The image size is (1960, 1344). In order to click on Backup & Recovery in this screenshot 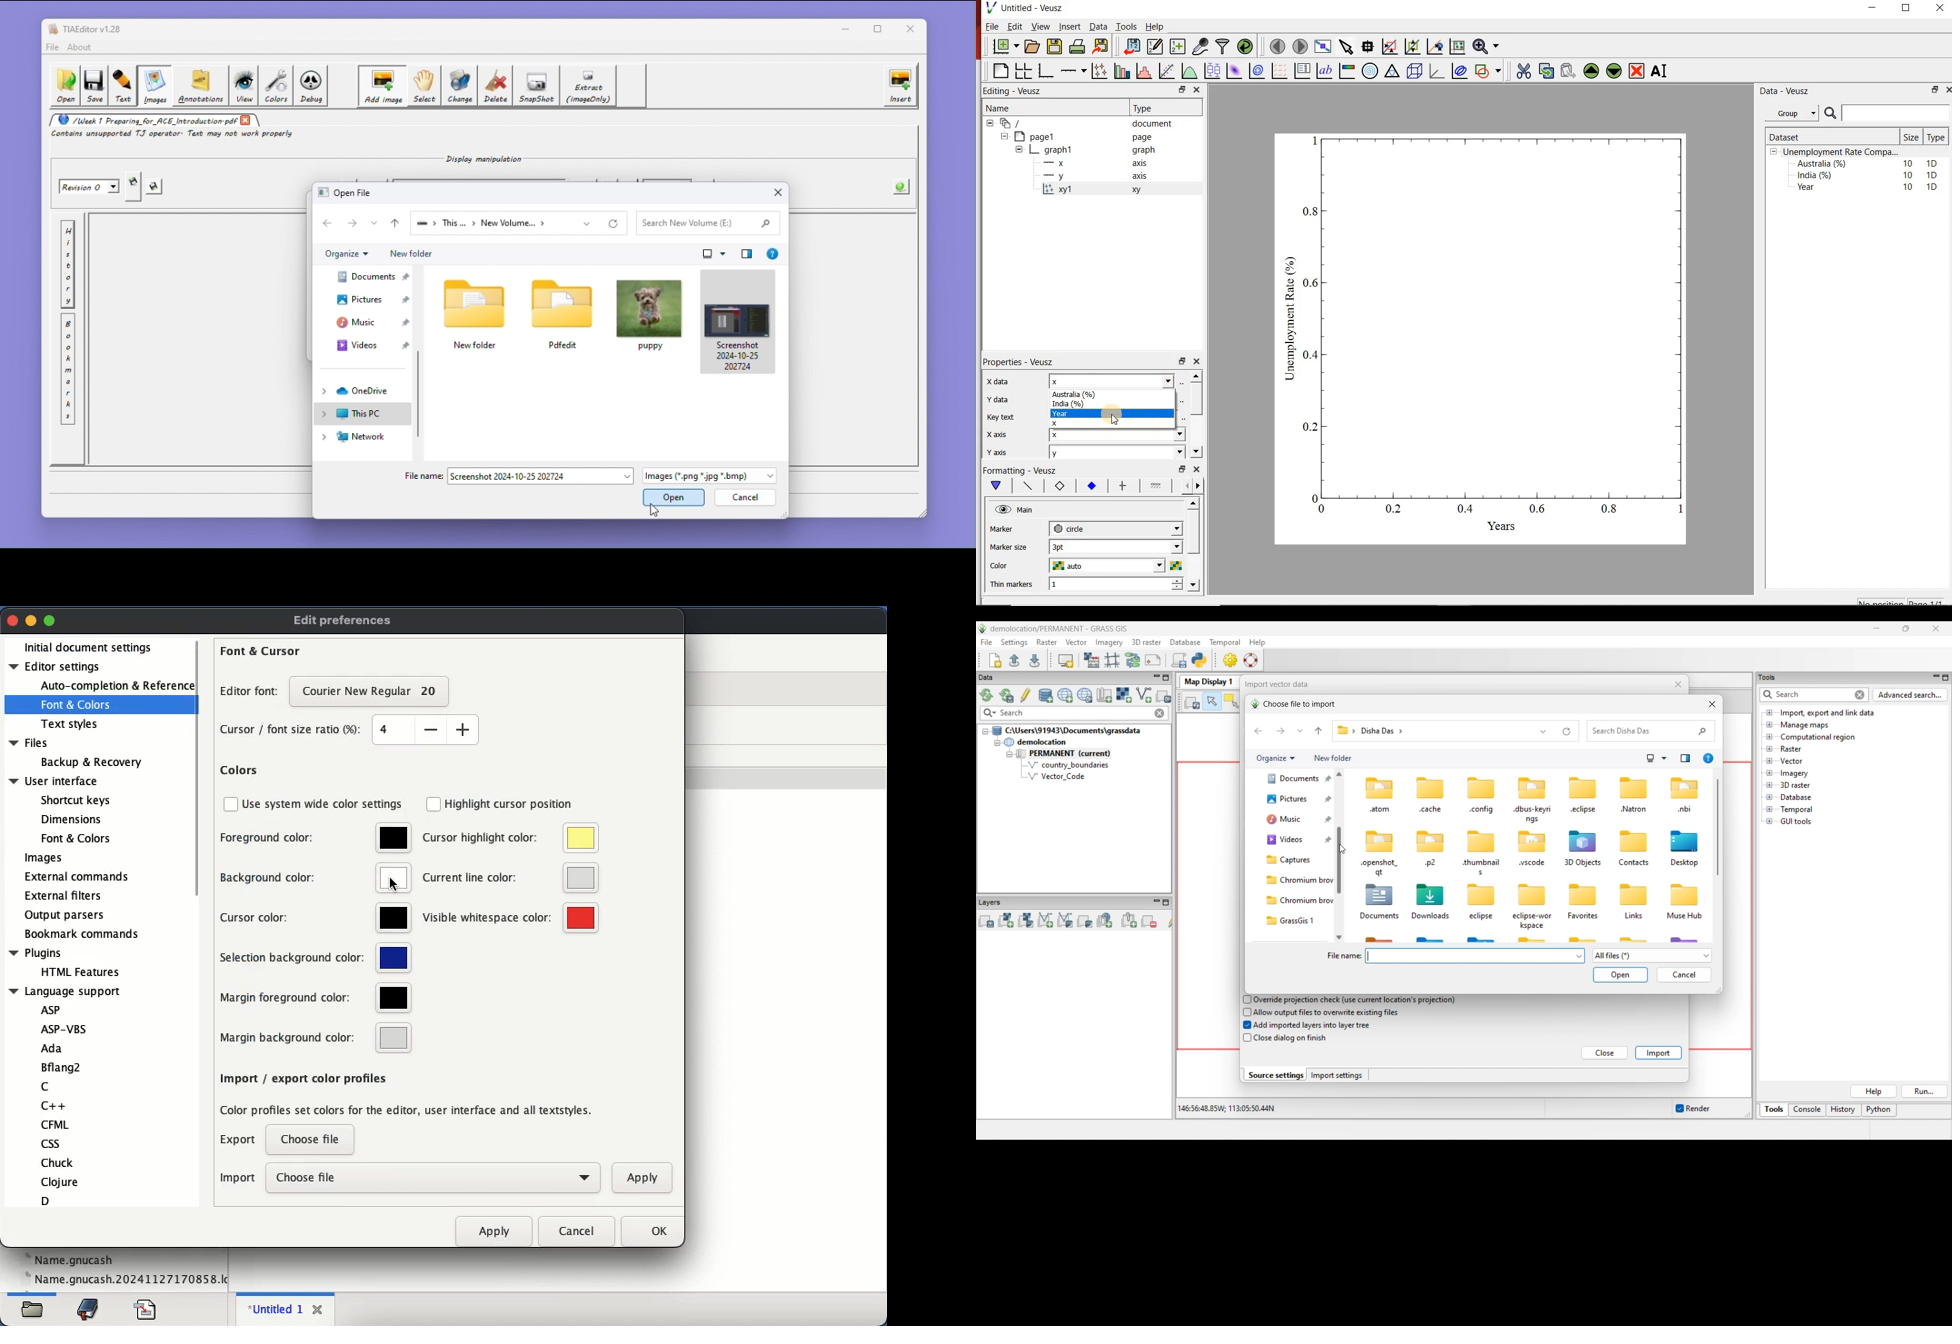, I will do `click(91, 761)`.